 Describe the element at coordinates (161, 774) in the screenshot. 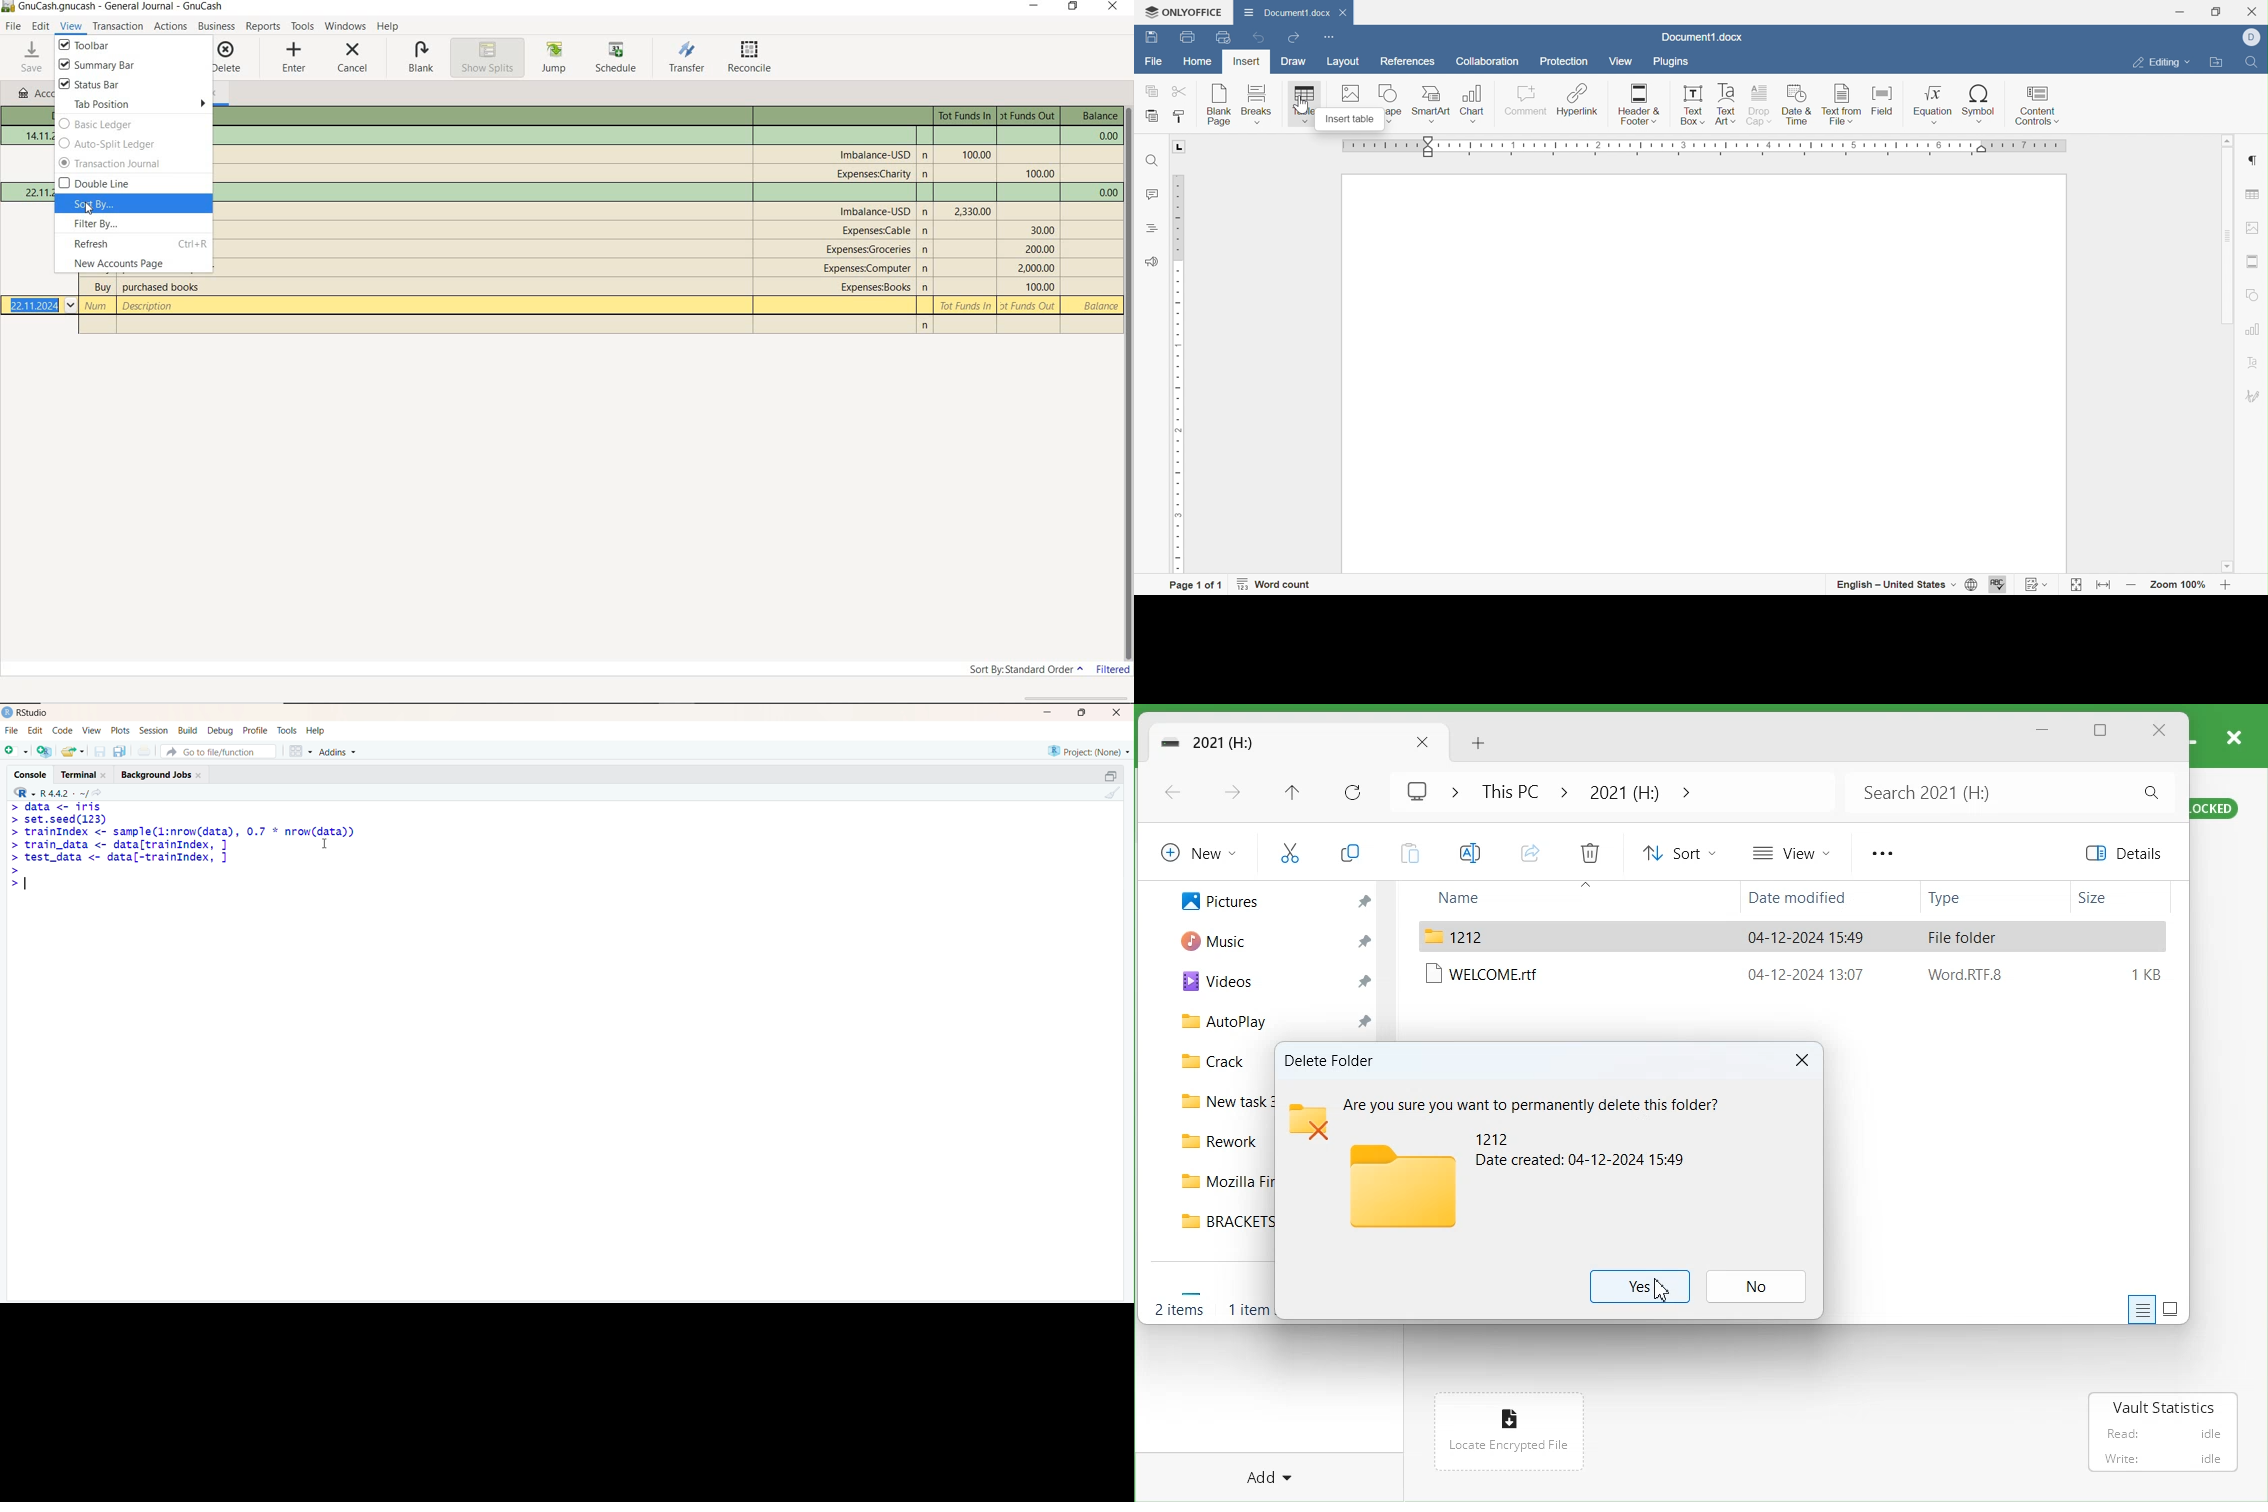

I see `Background Jobs` at that location.